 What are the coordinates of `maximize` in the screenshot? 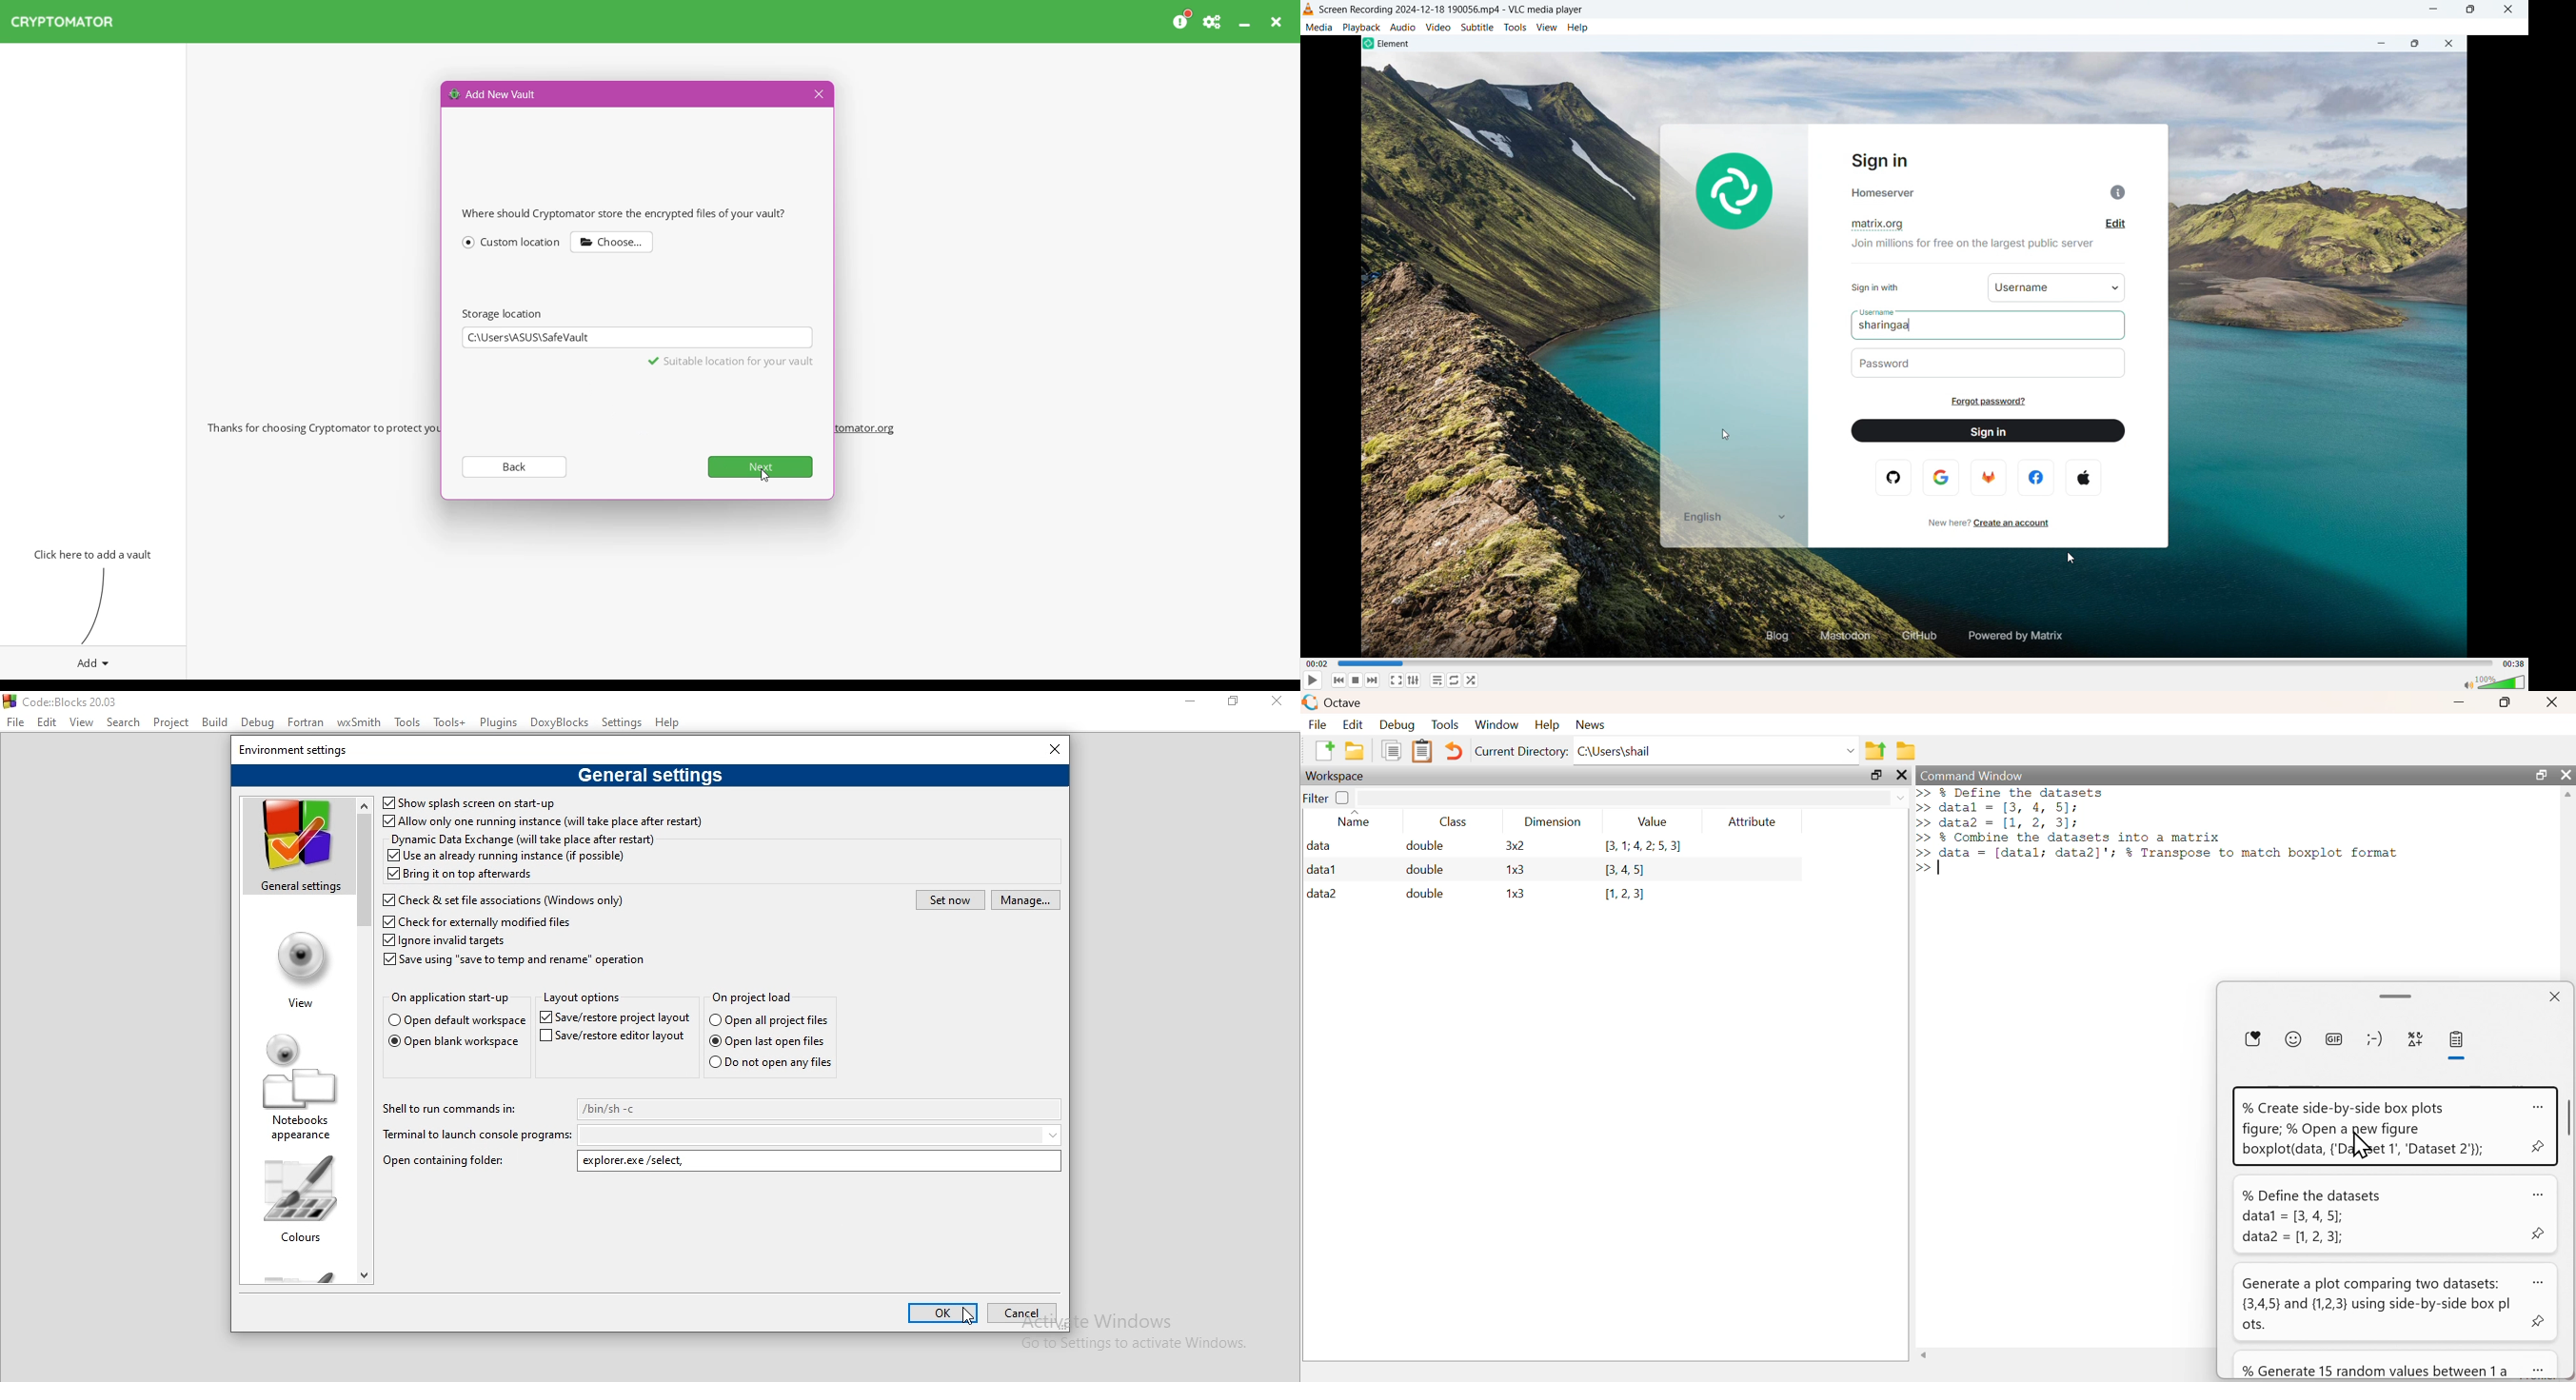 It's located at (2506, 701).